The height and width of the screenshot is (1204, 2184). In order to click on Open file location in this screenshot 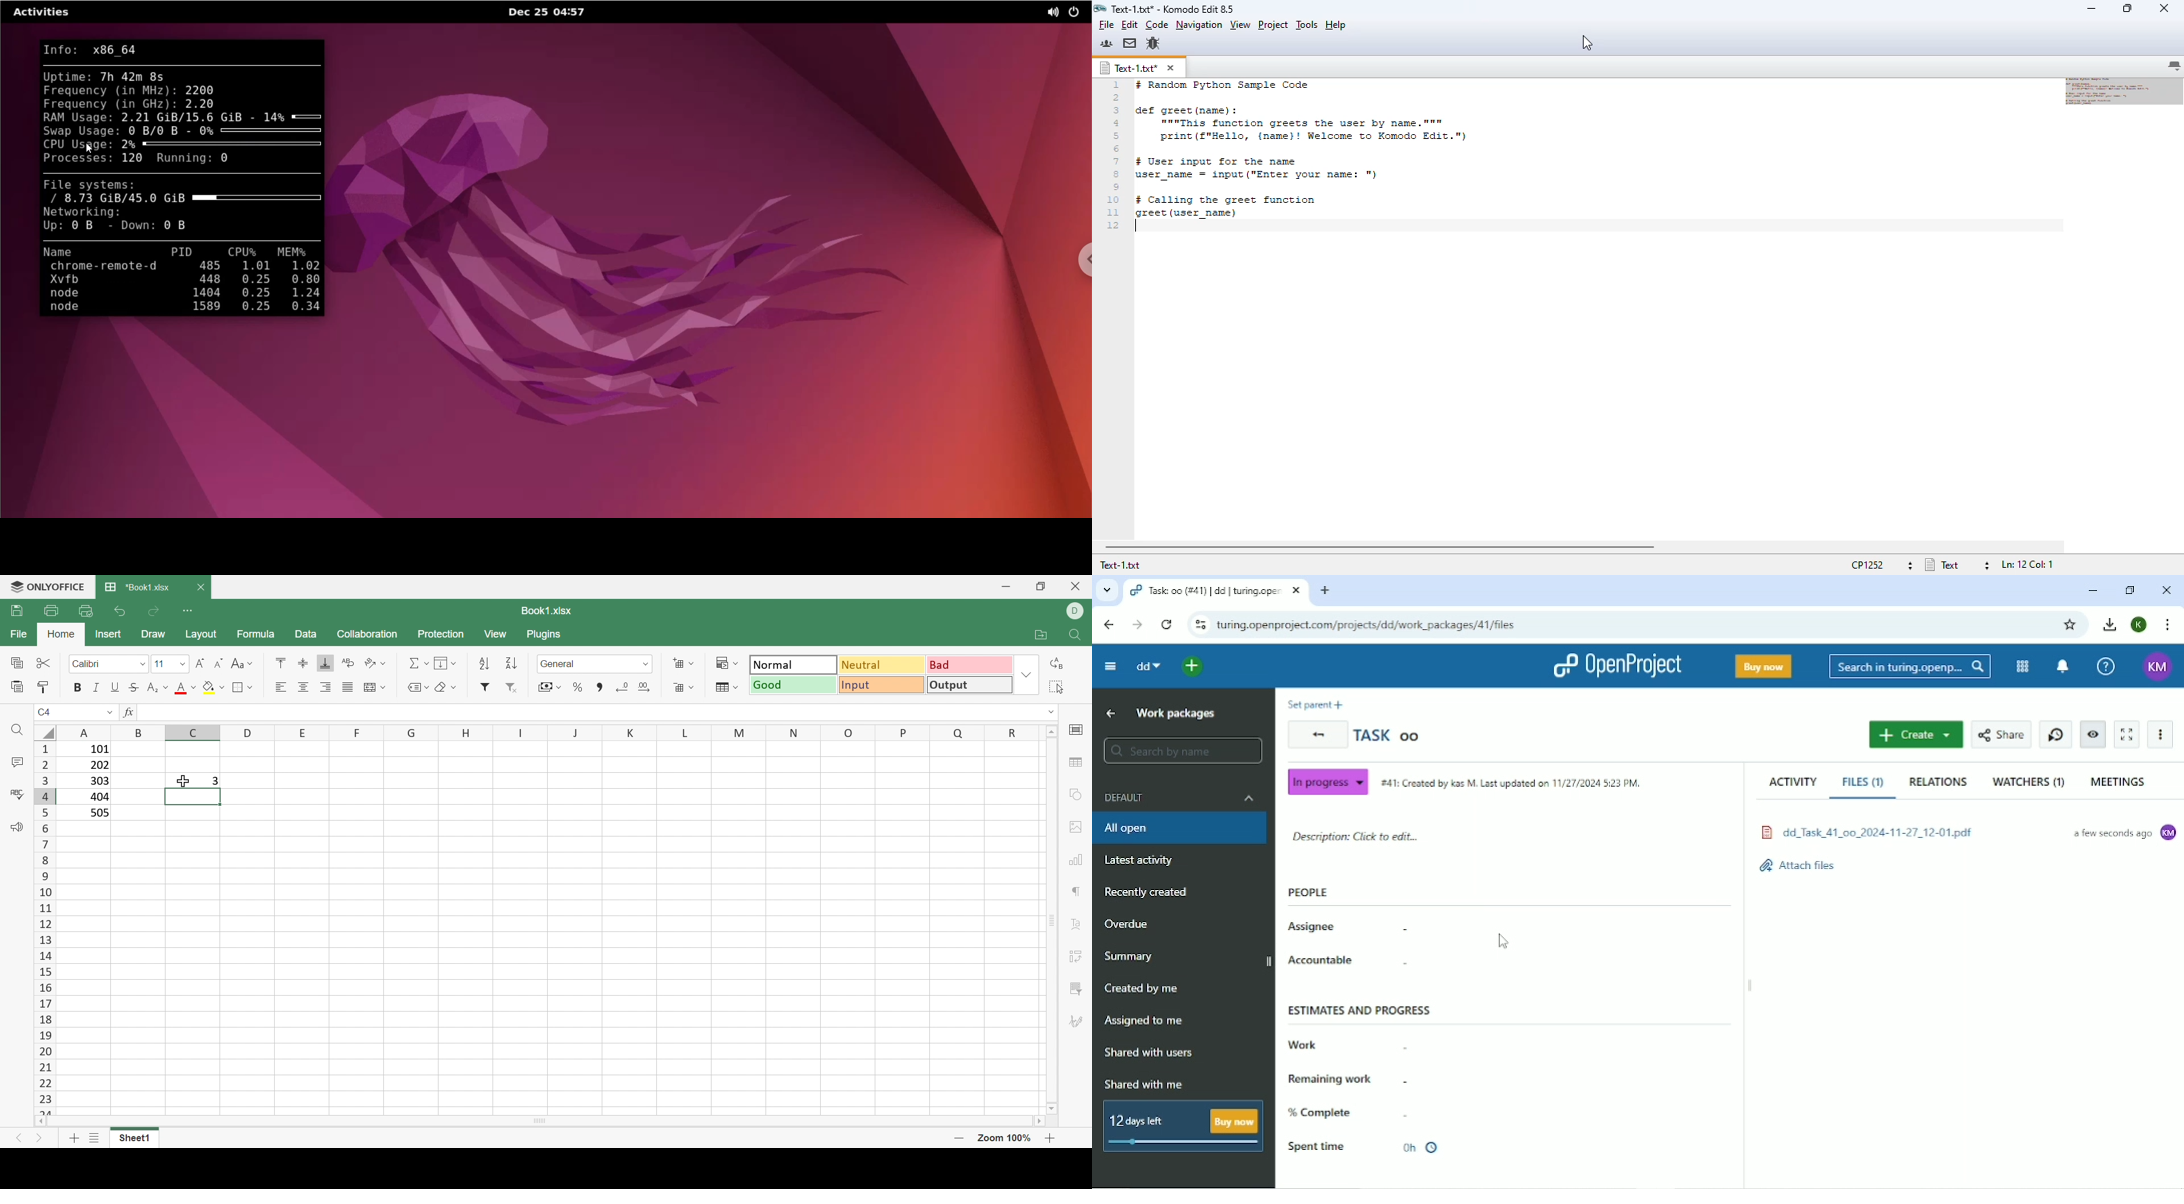, I will do `click(1035, 634)`.